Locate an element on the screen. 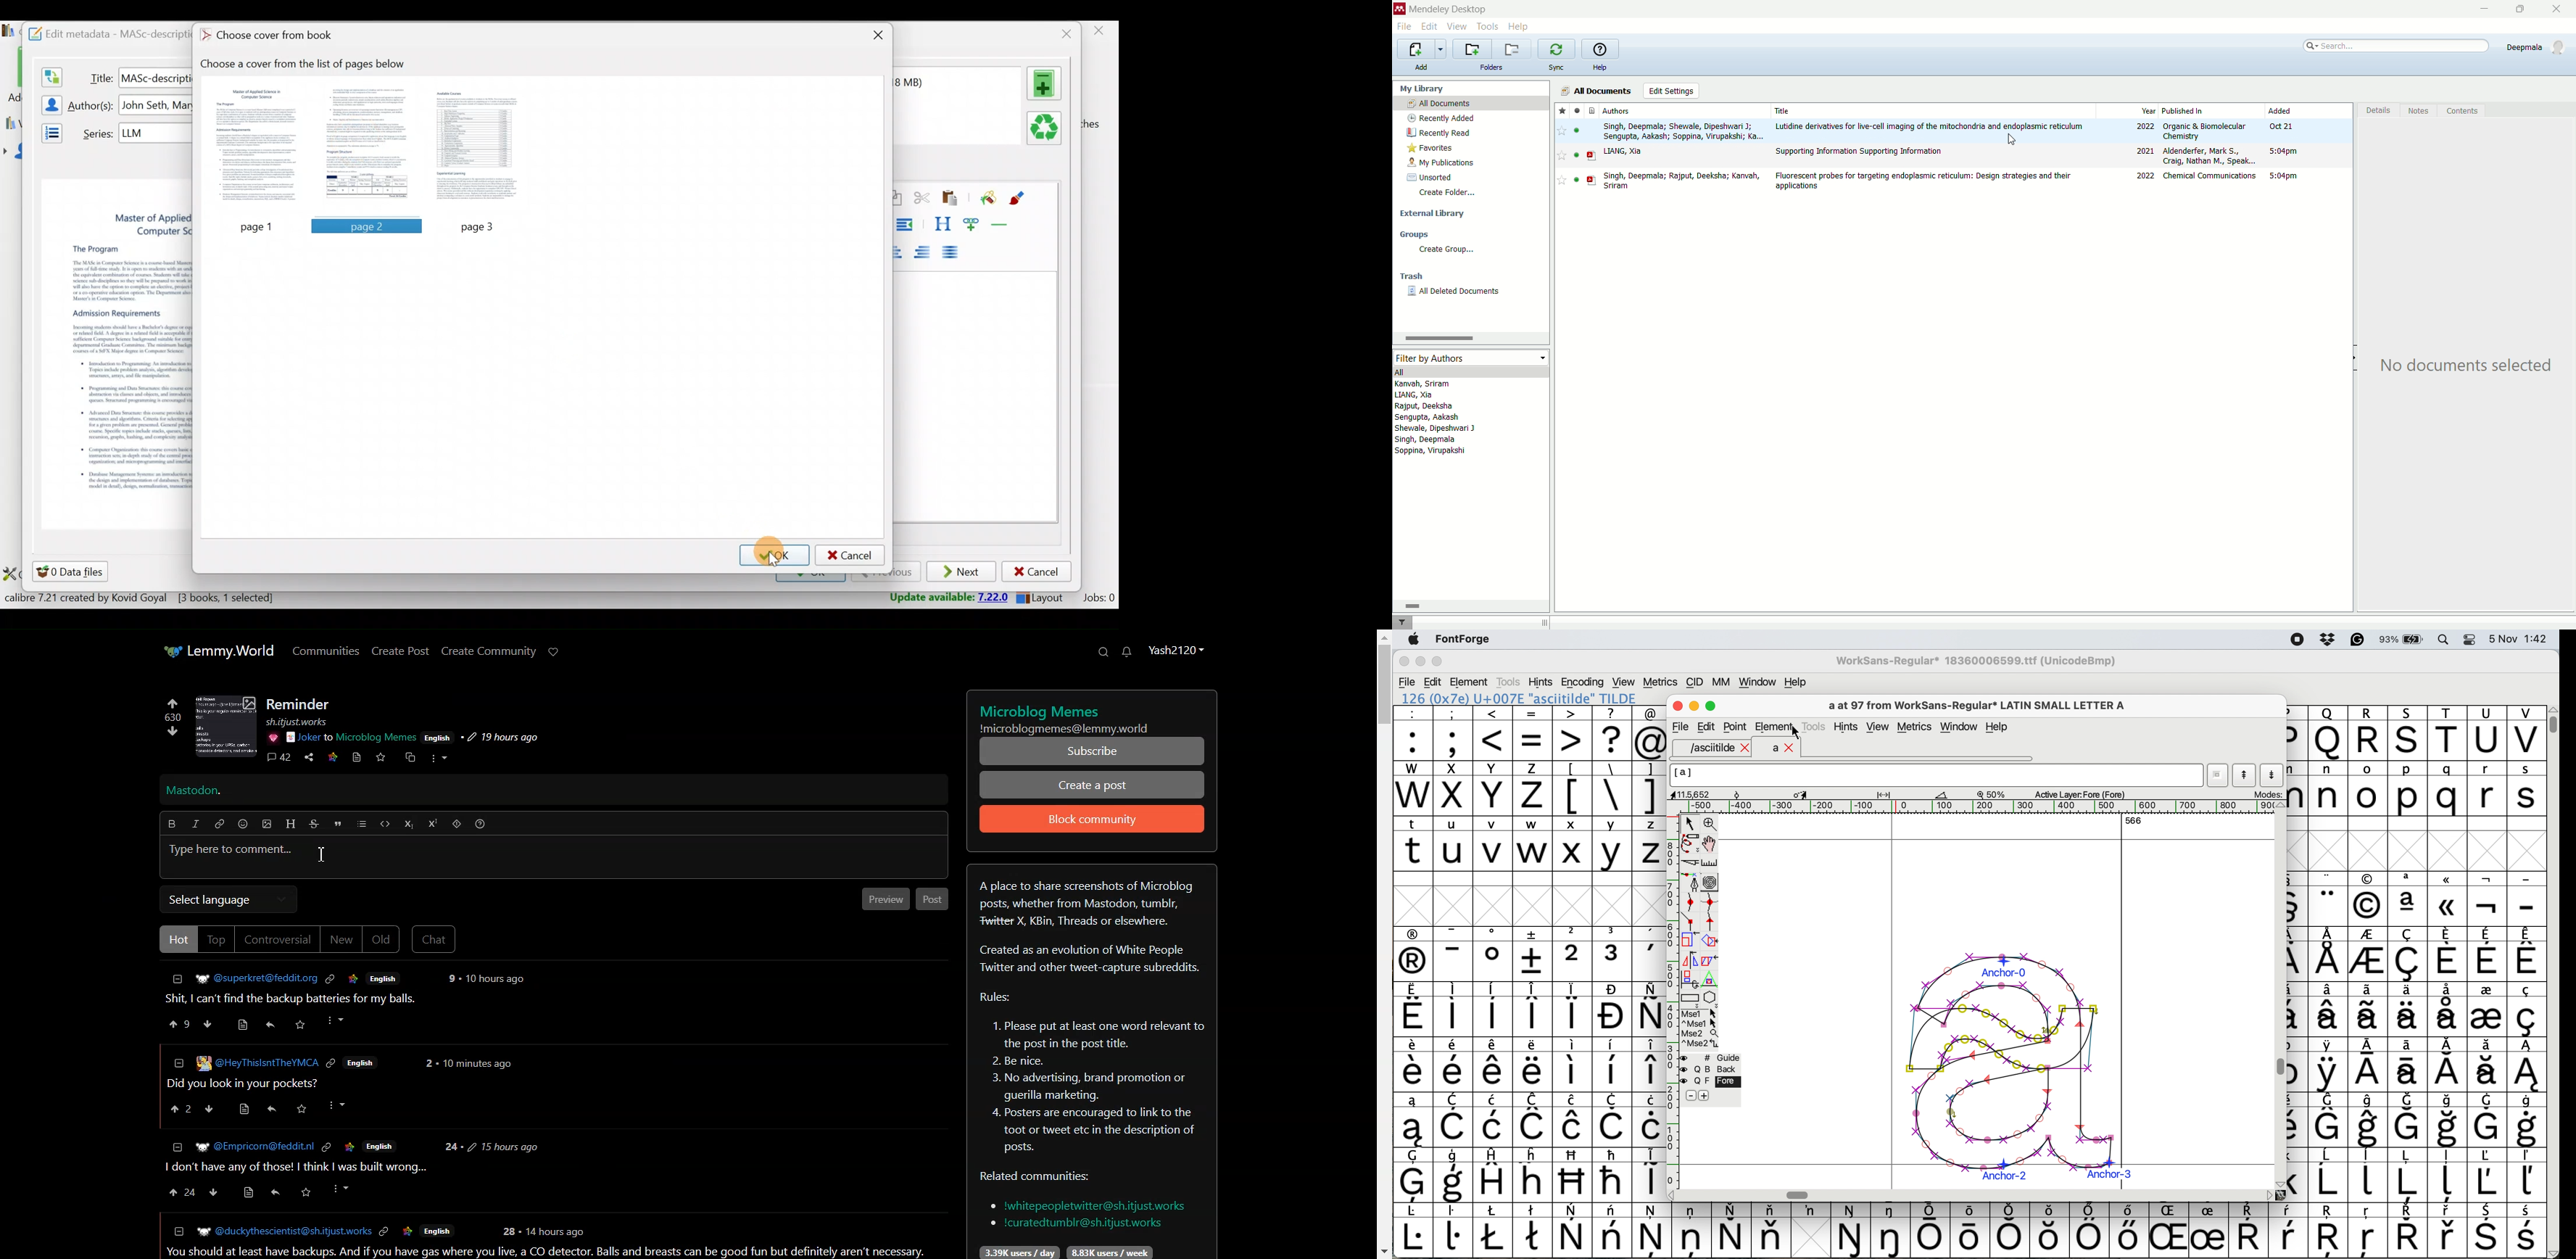 This screenshot has height=1260, width=2576. glyph copied and pasted is located at coordinates (2002, 1039).